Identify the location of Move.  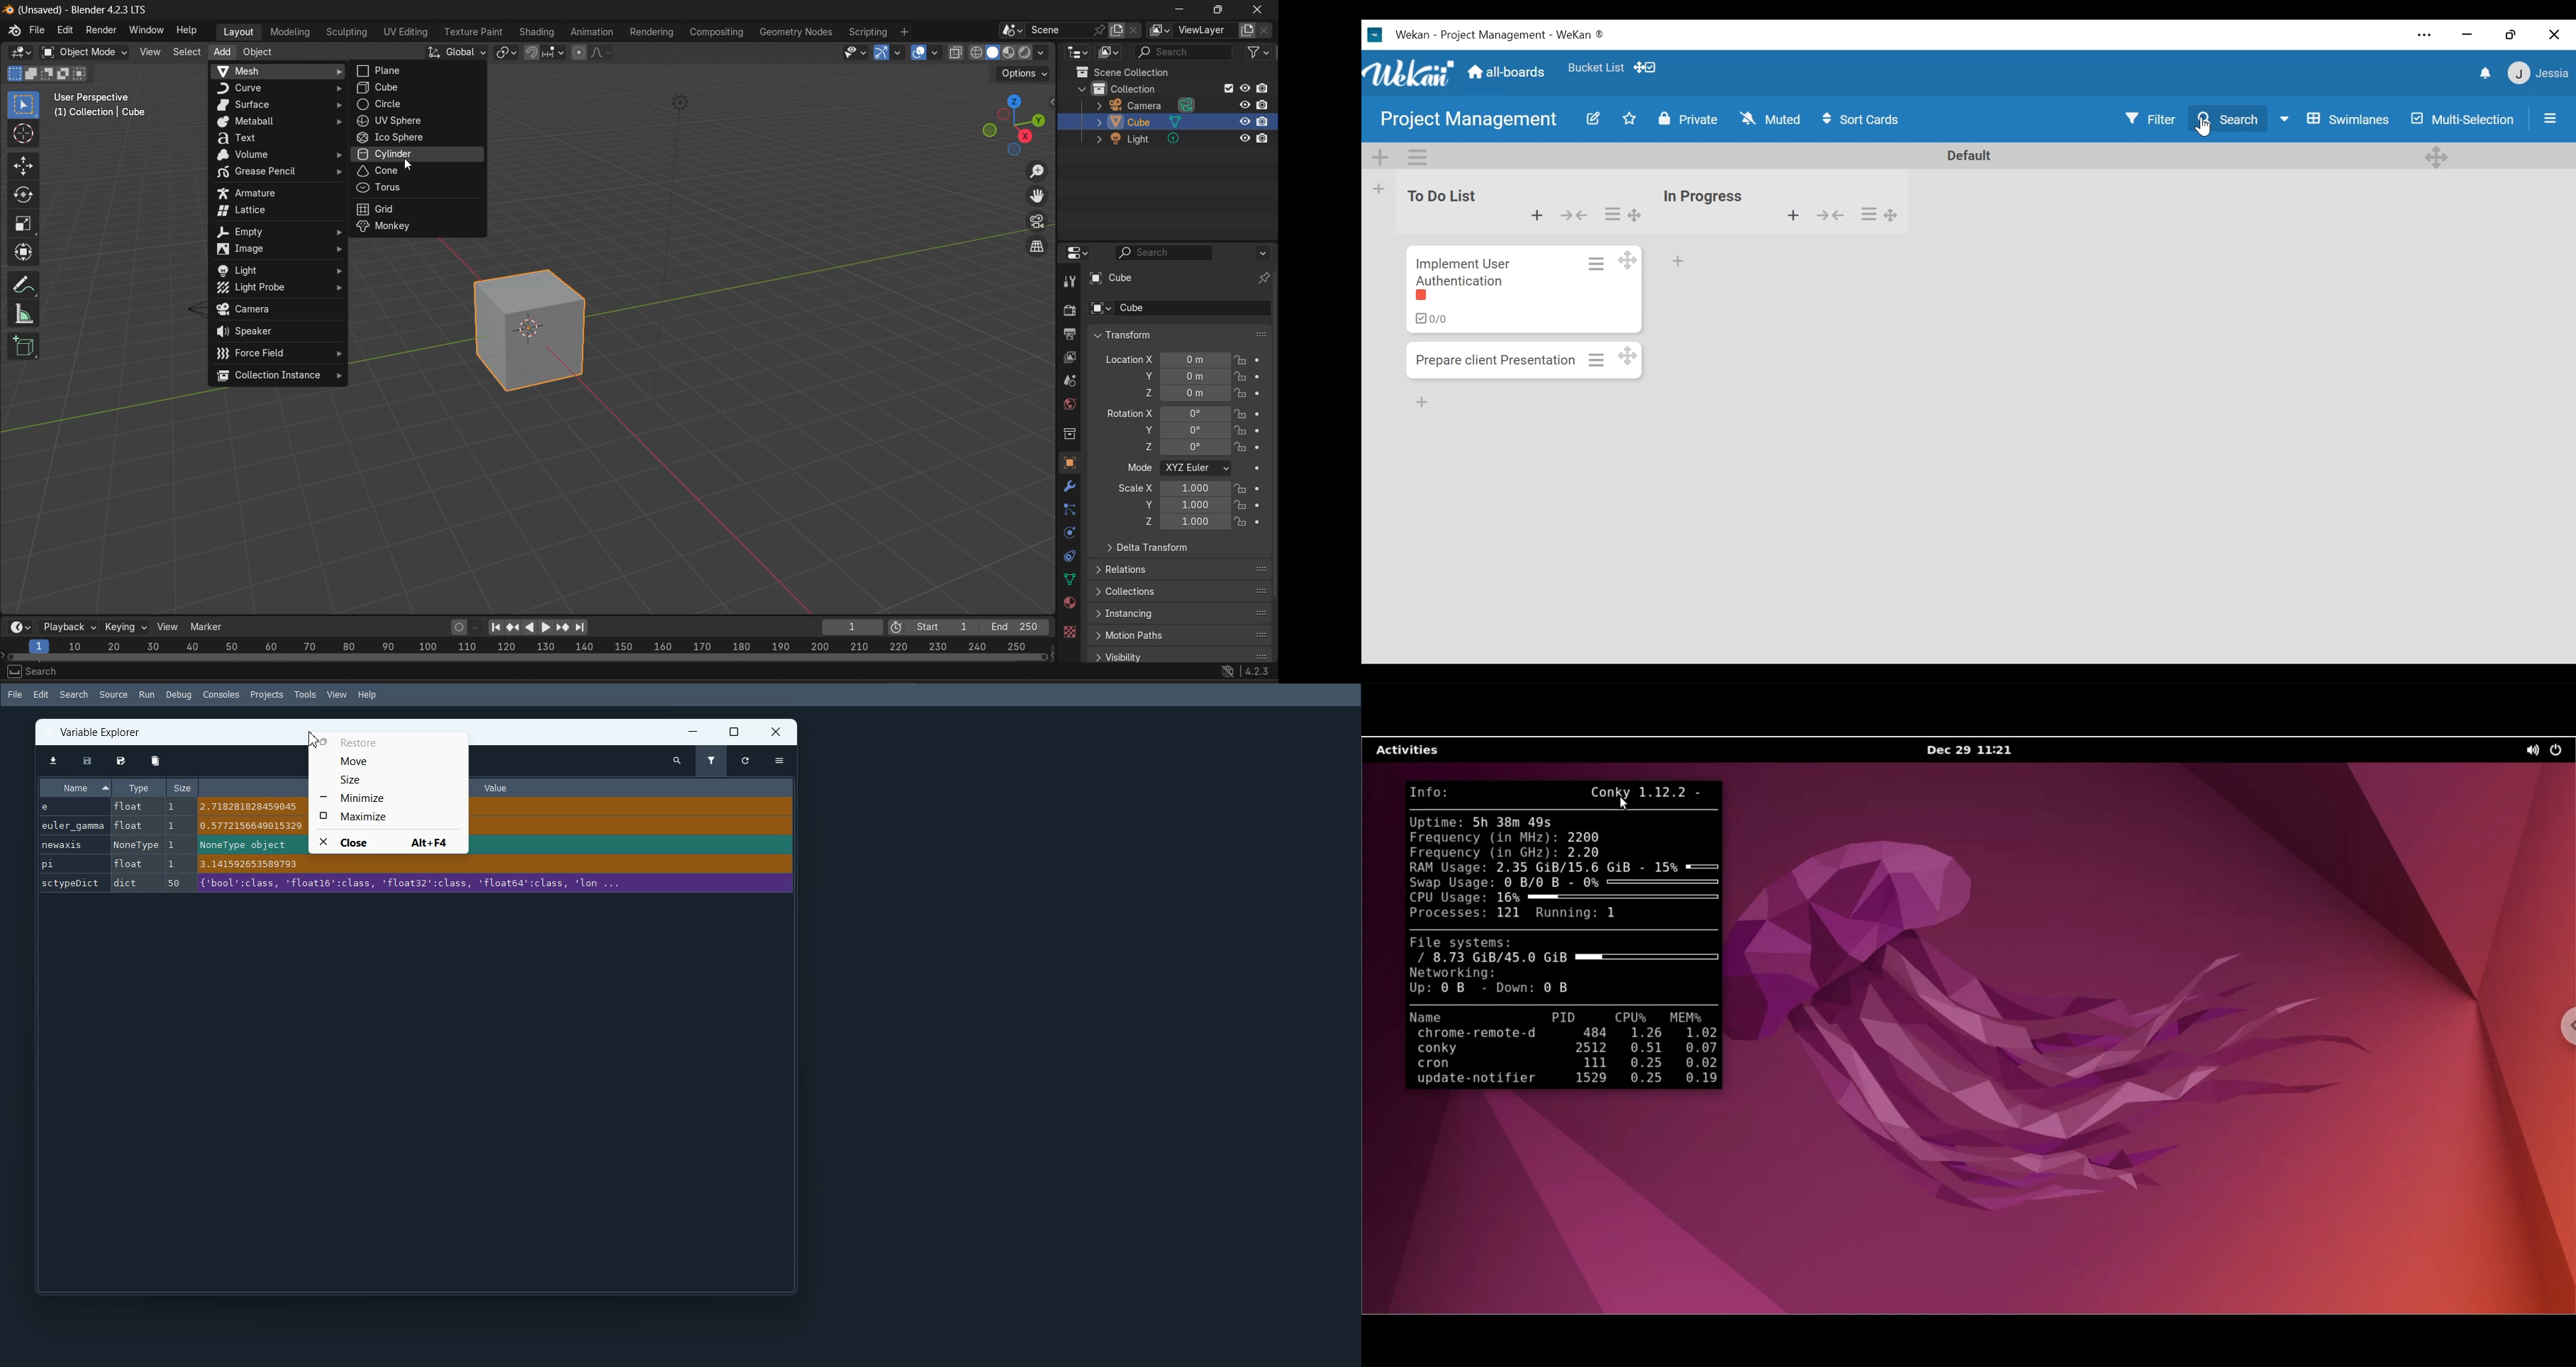
(389, 761).